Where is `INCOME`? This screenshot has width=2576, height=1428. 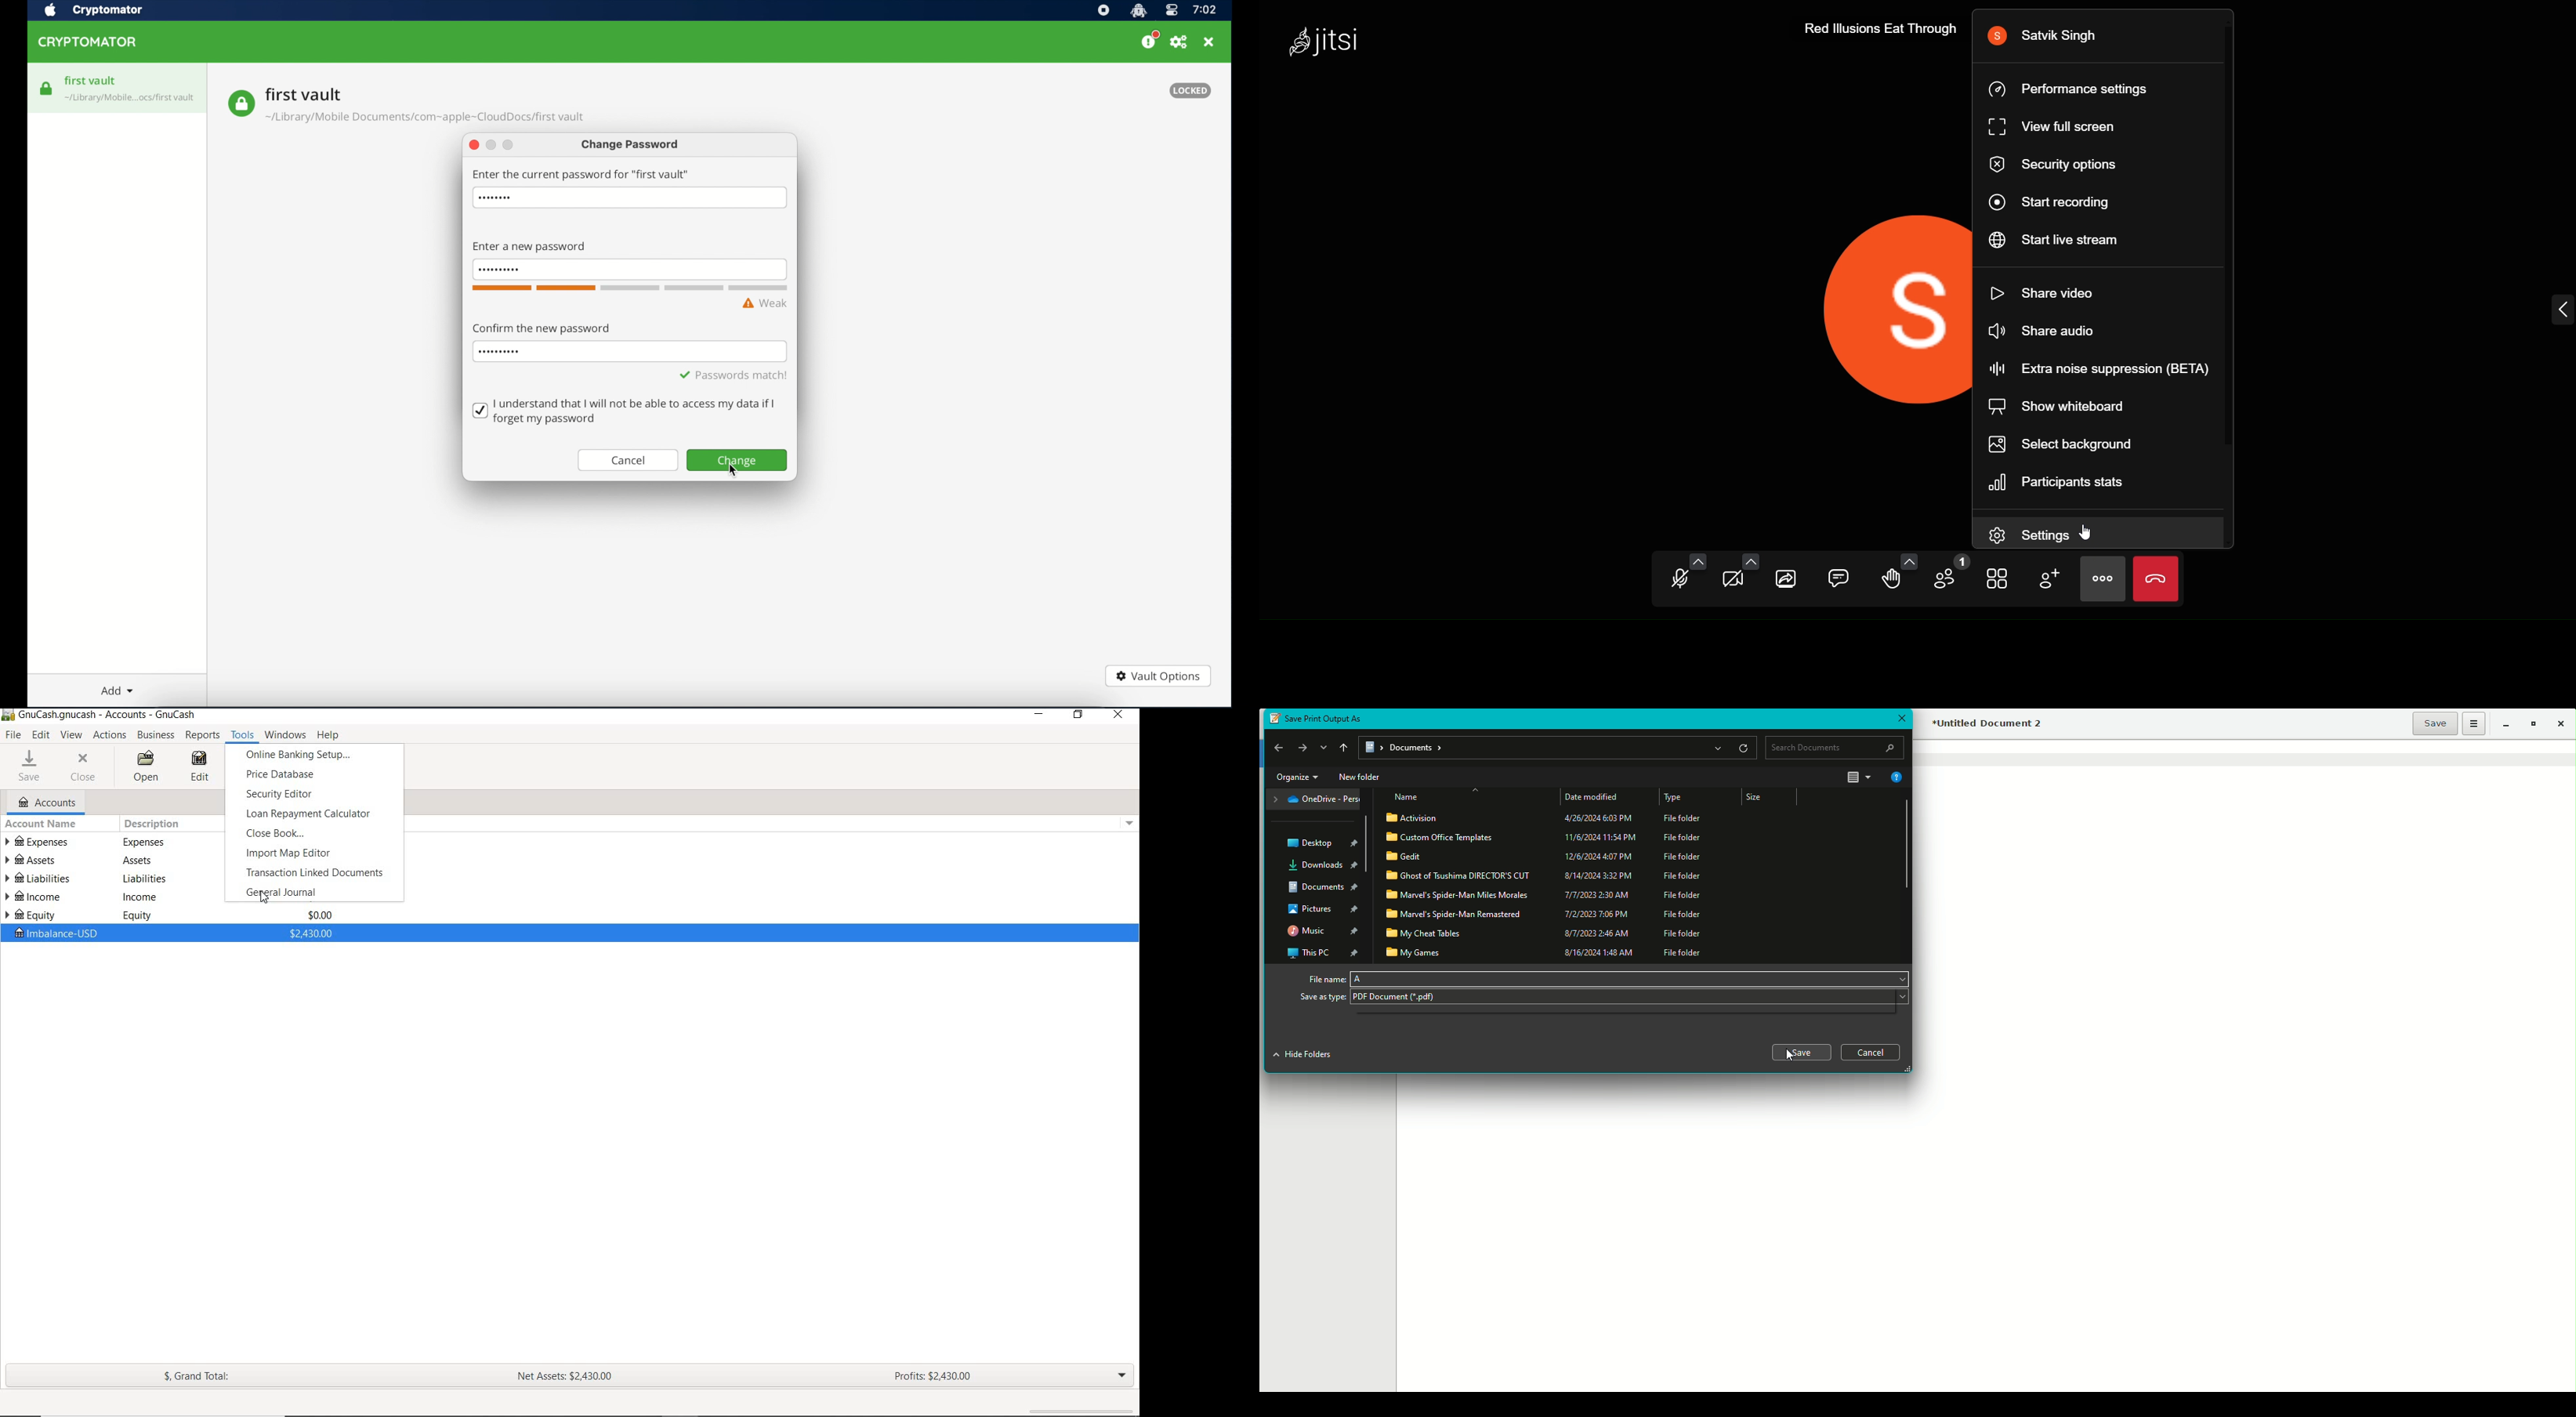
INCOME is located at coordinates (37, 898).